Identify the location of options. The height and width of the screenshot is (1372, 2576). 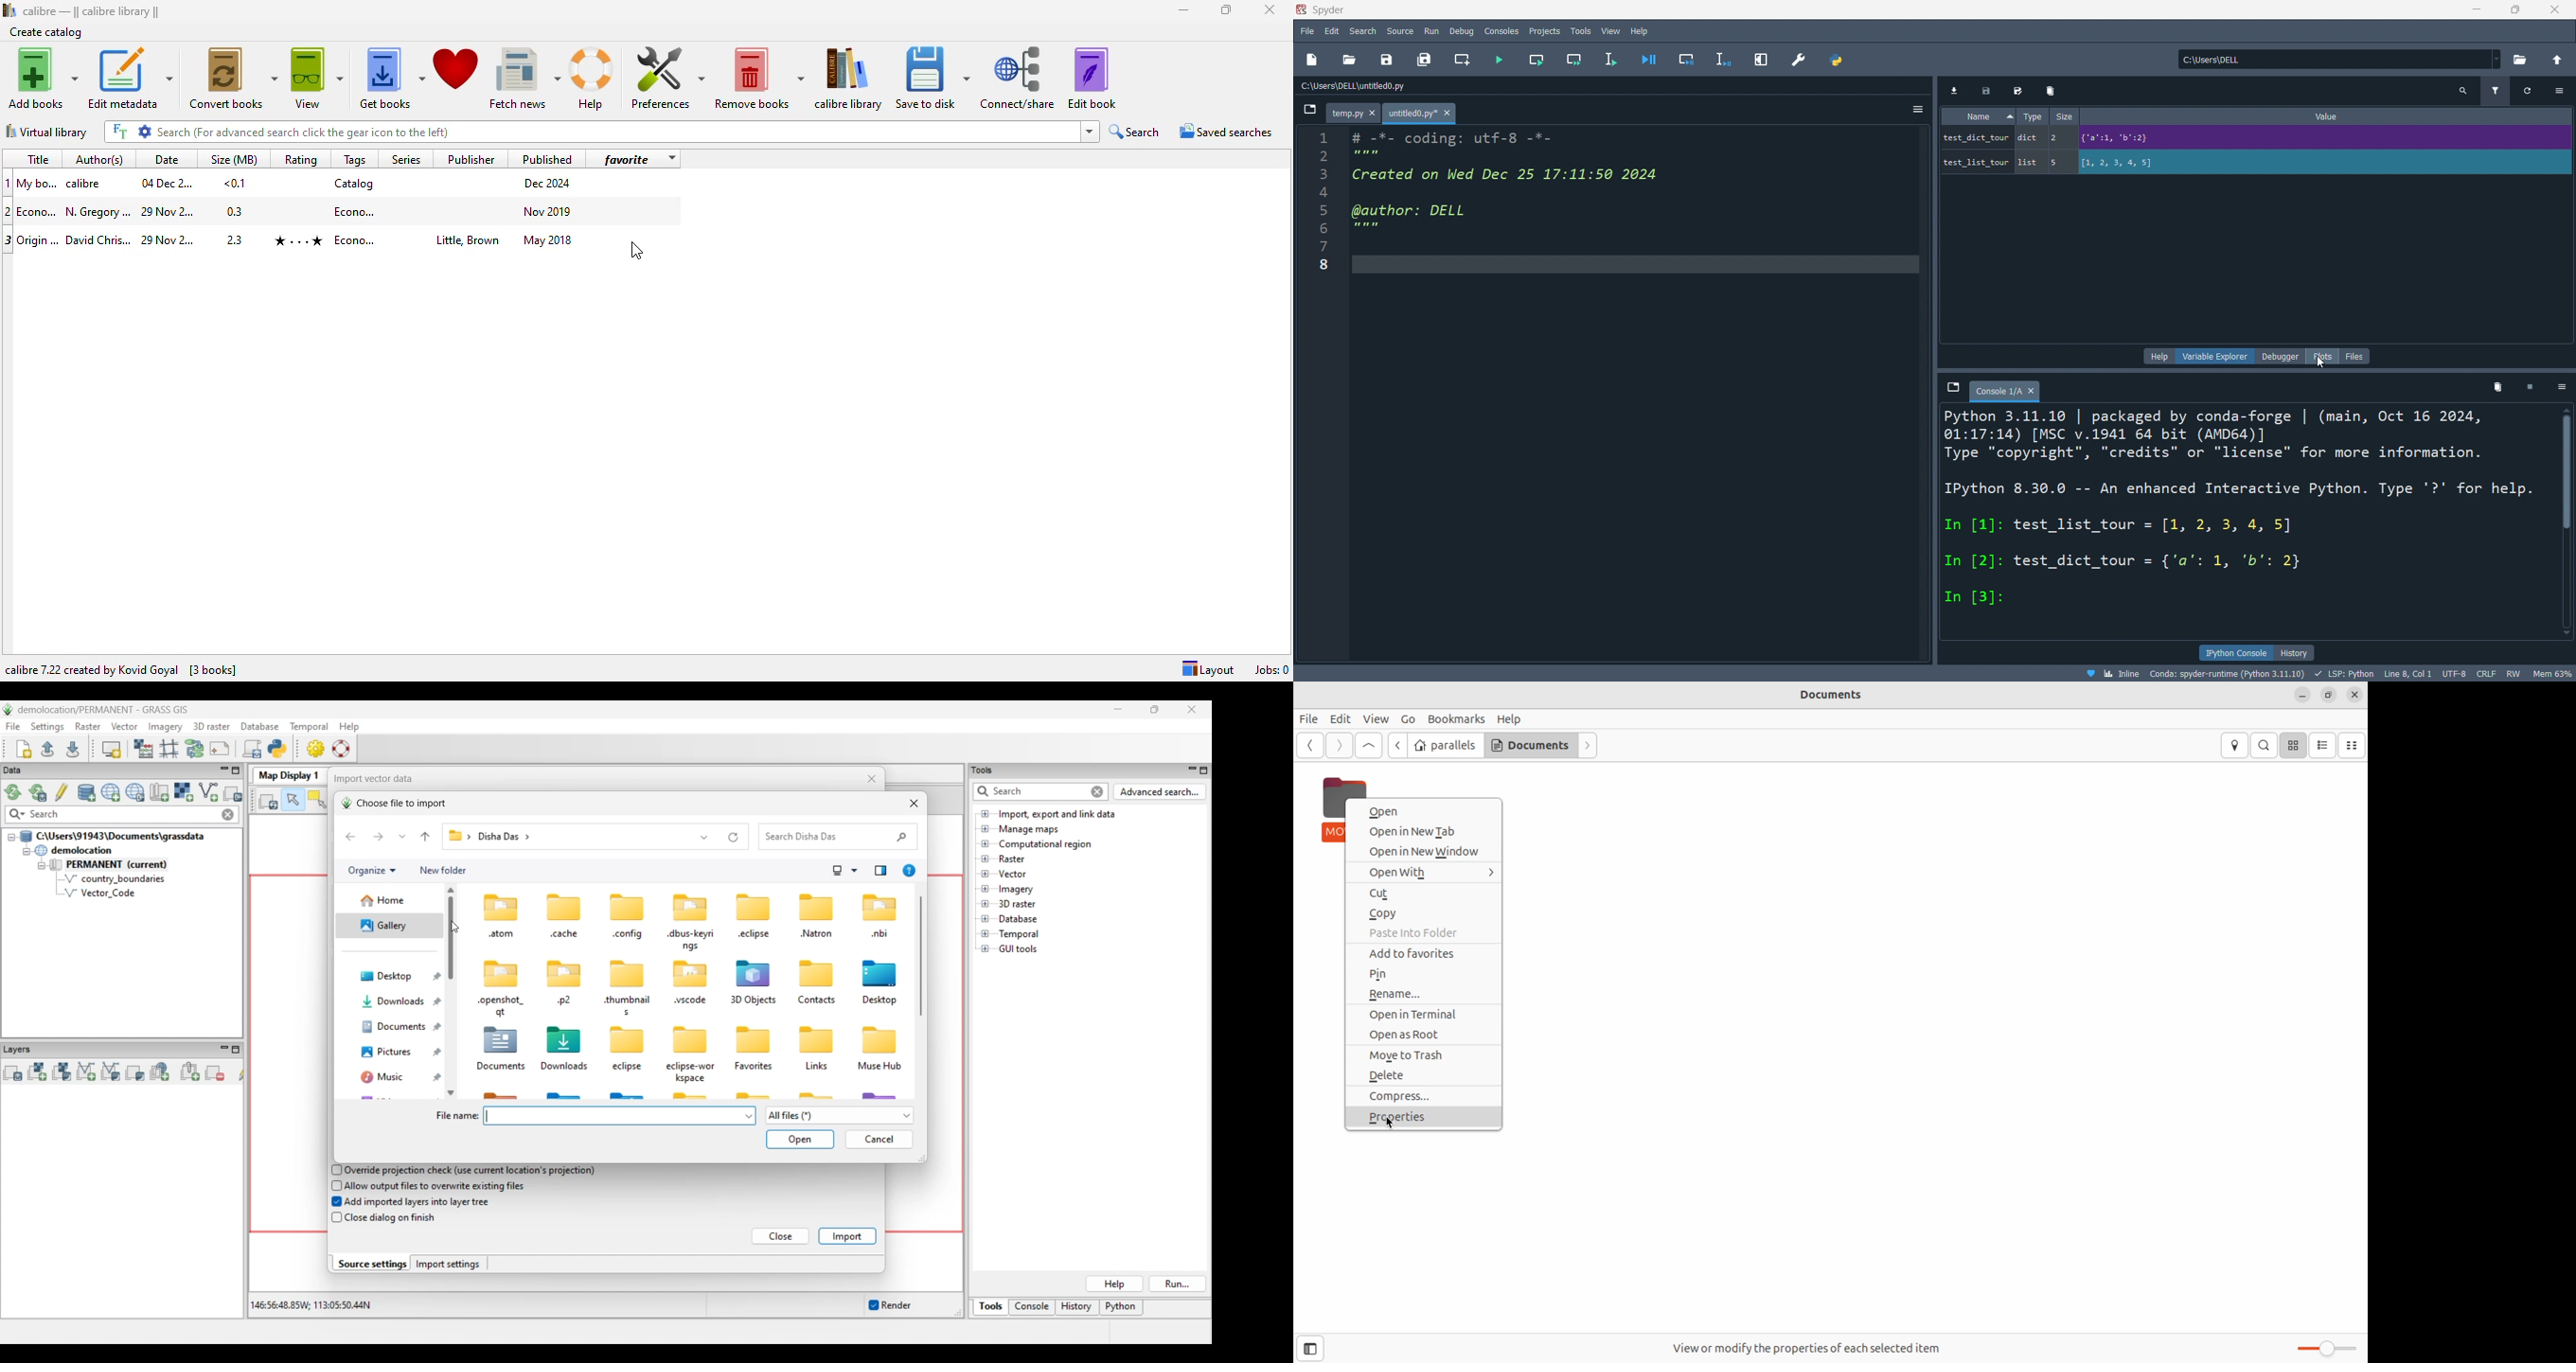
(2560, 386).